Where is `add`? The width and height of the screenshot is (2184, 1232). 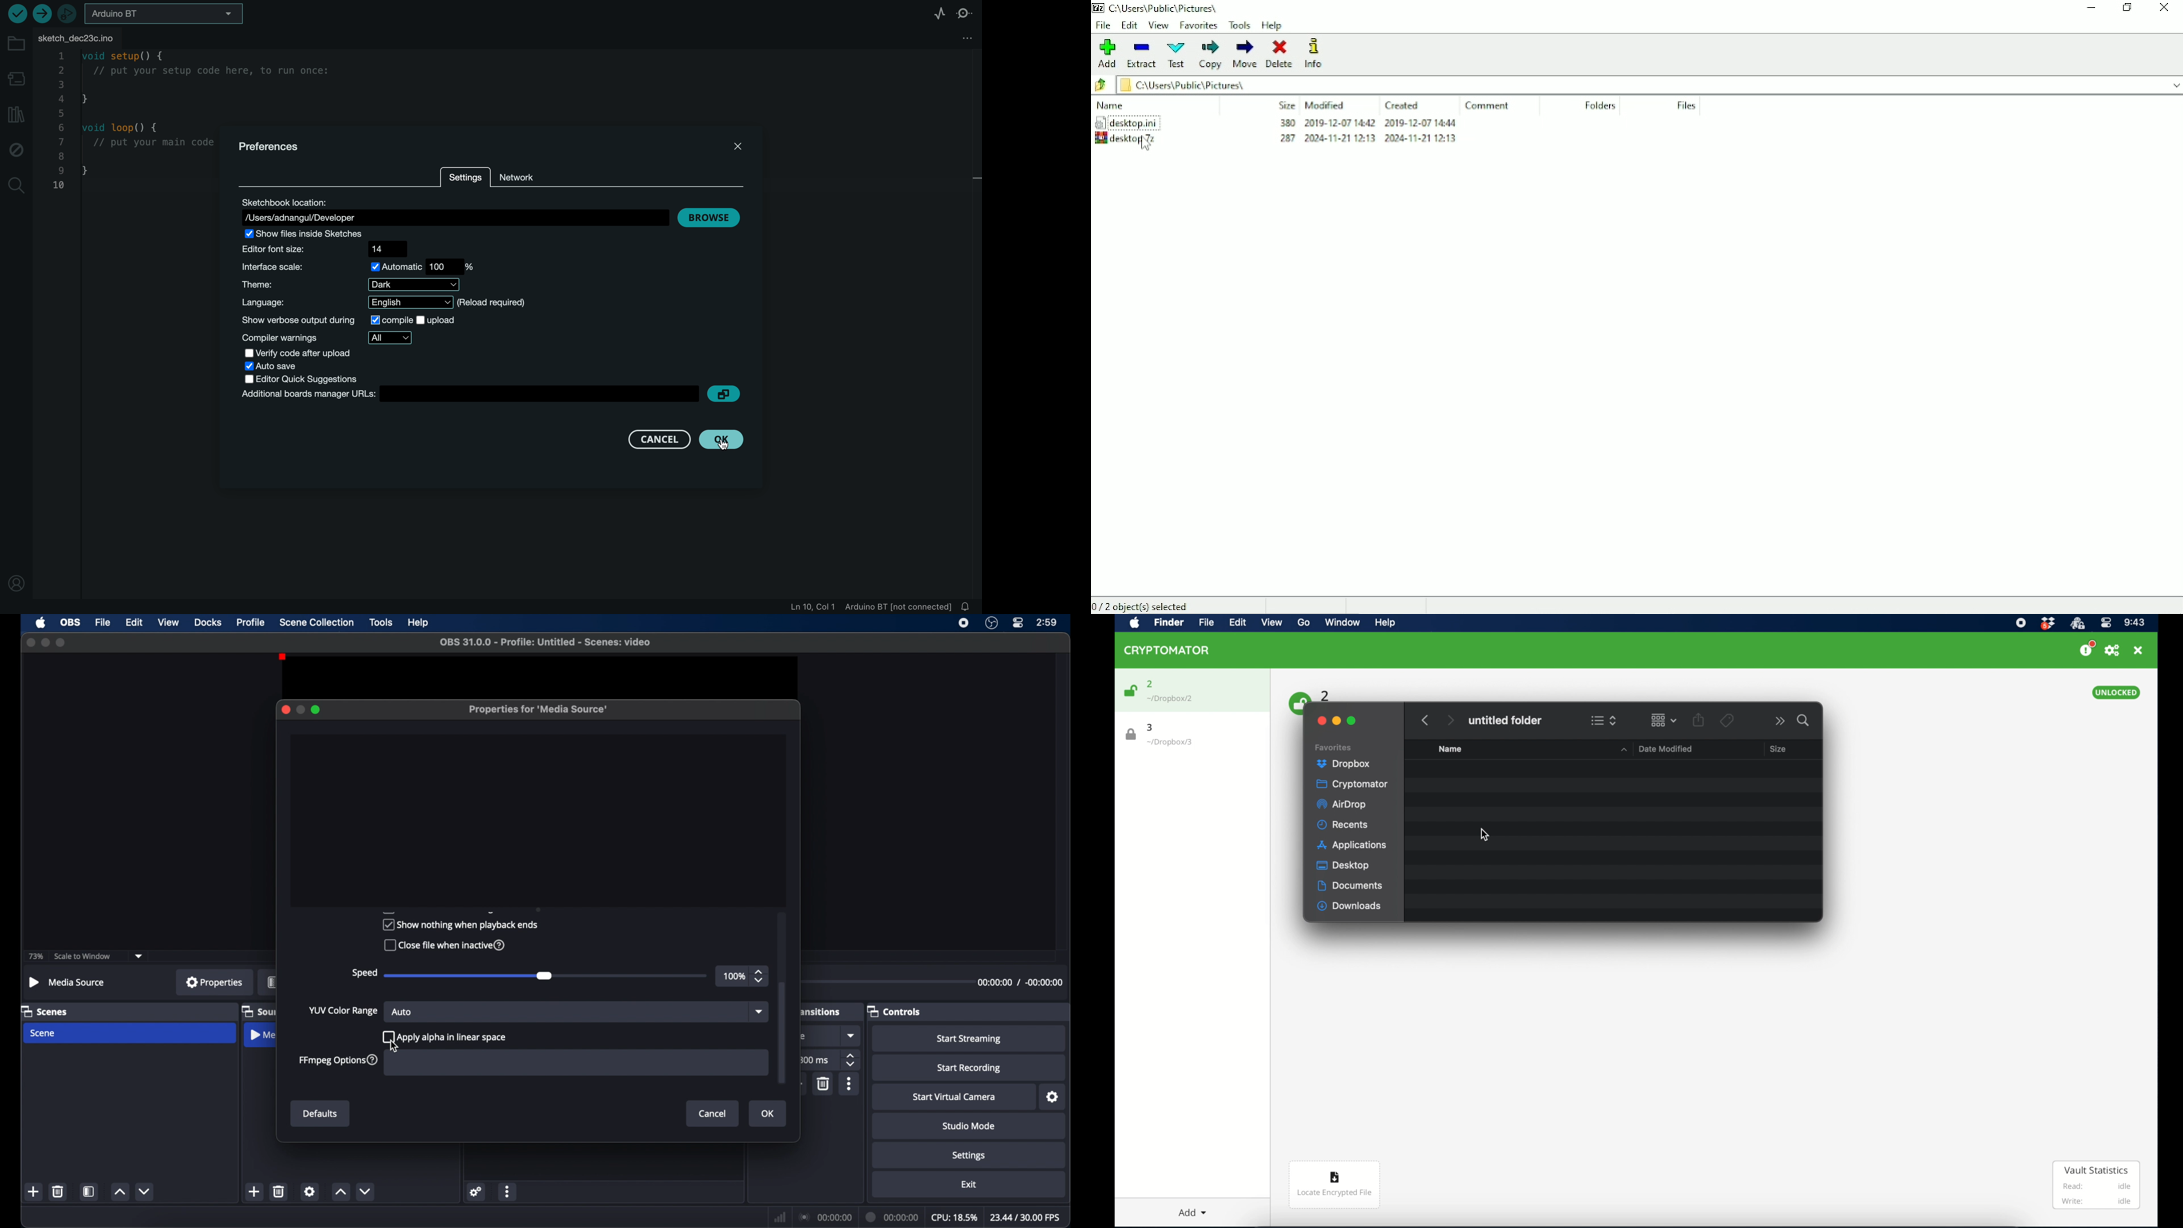 add is located at coordinates (33, 1191).